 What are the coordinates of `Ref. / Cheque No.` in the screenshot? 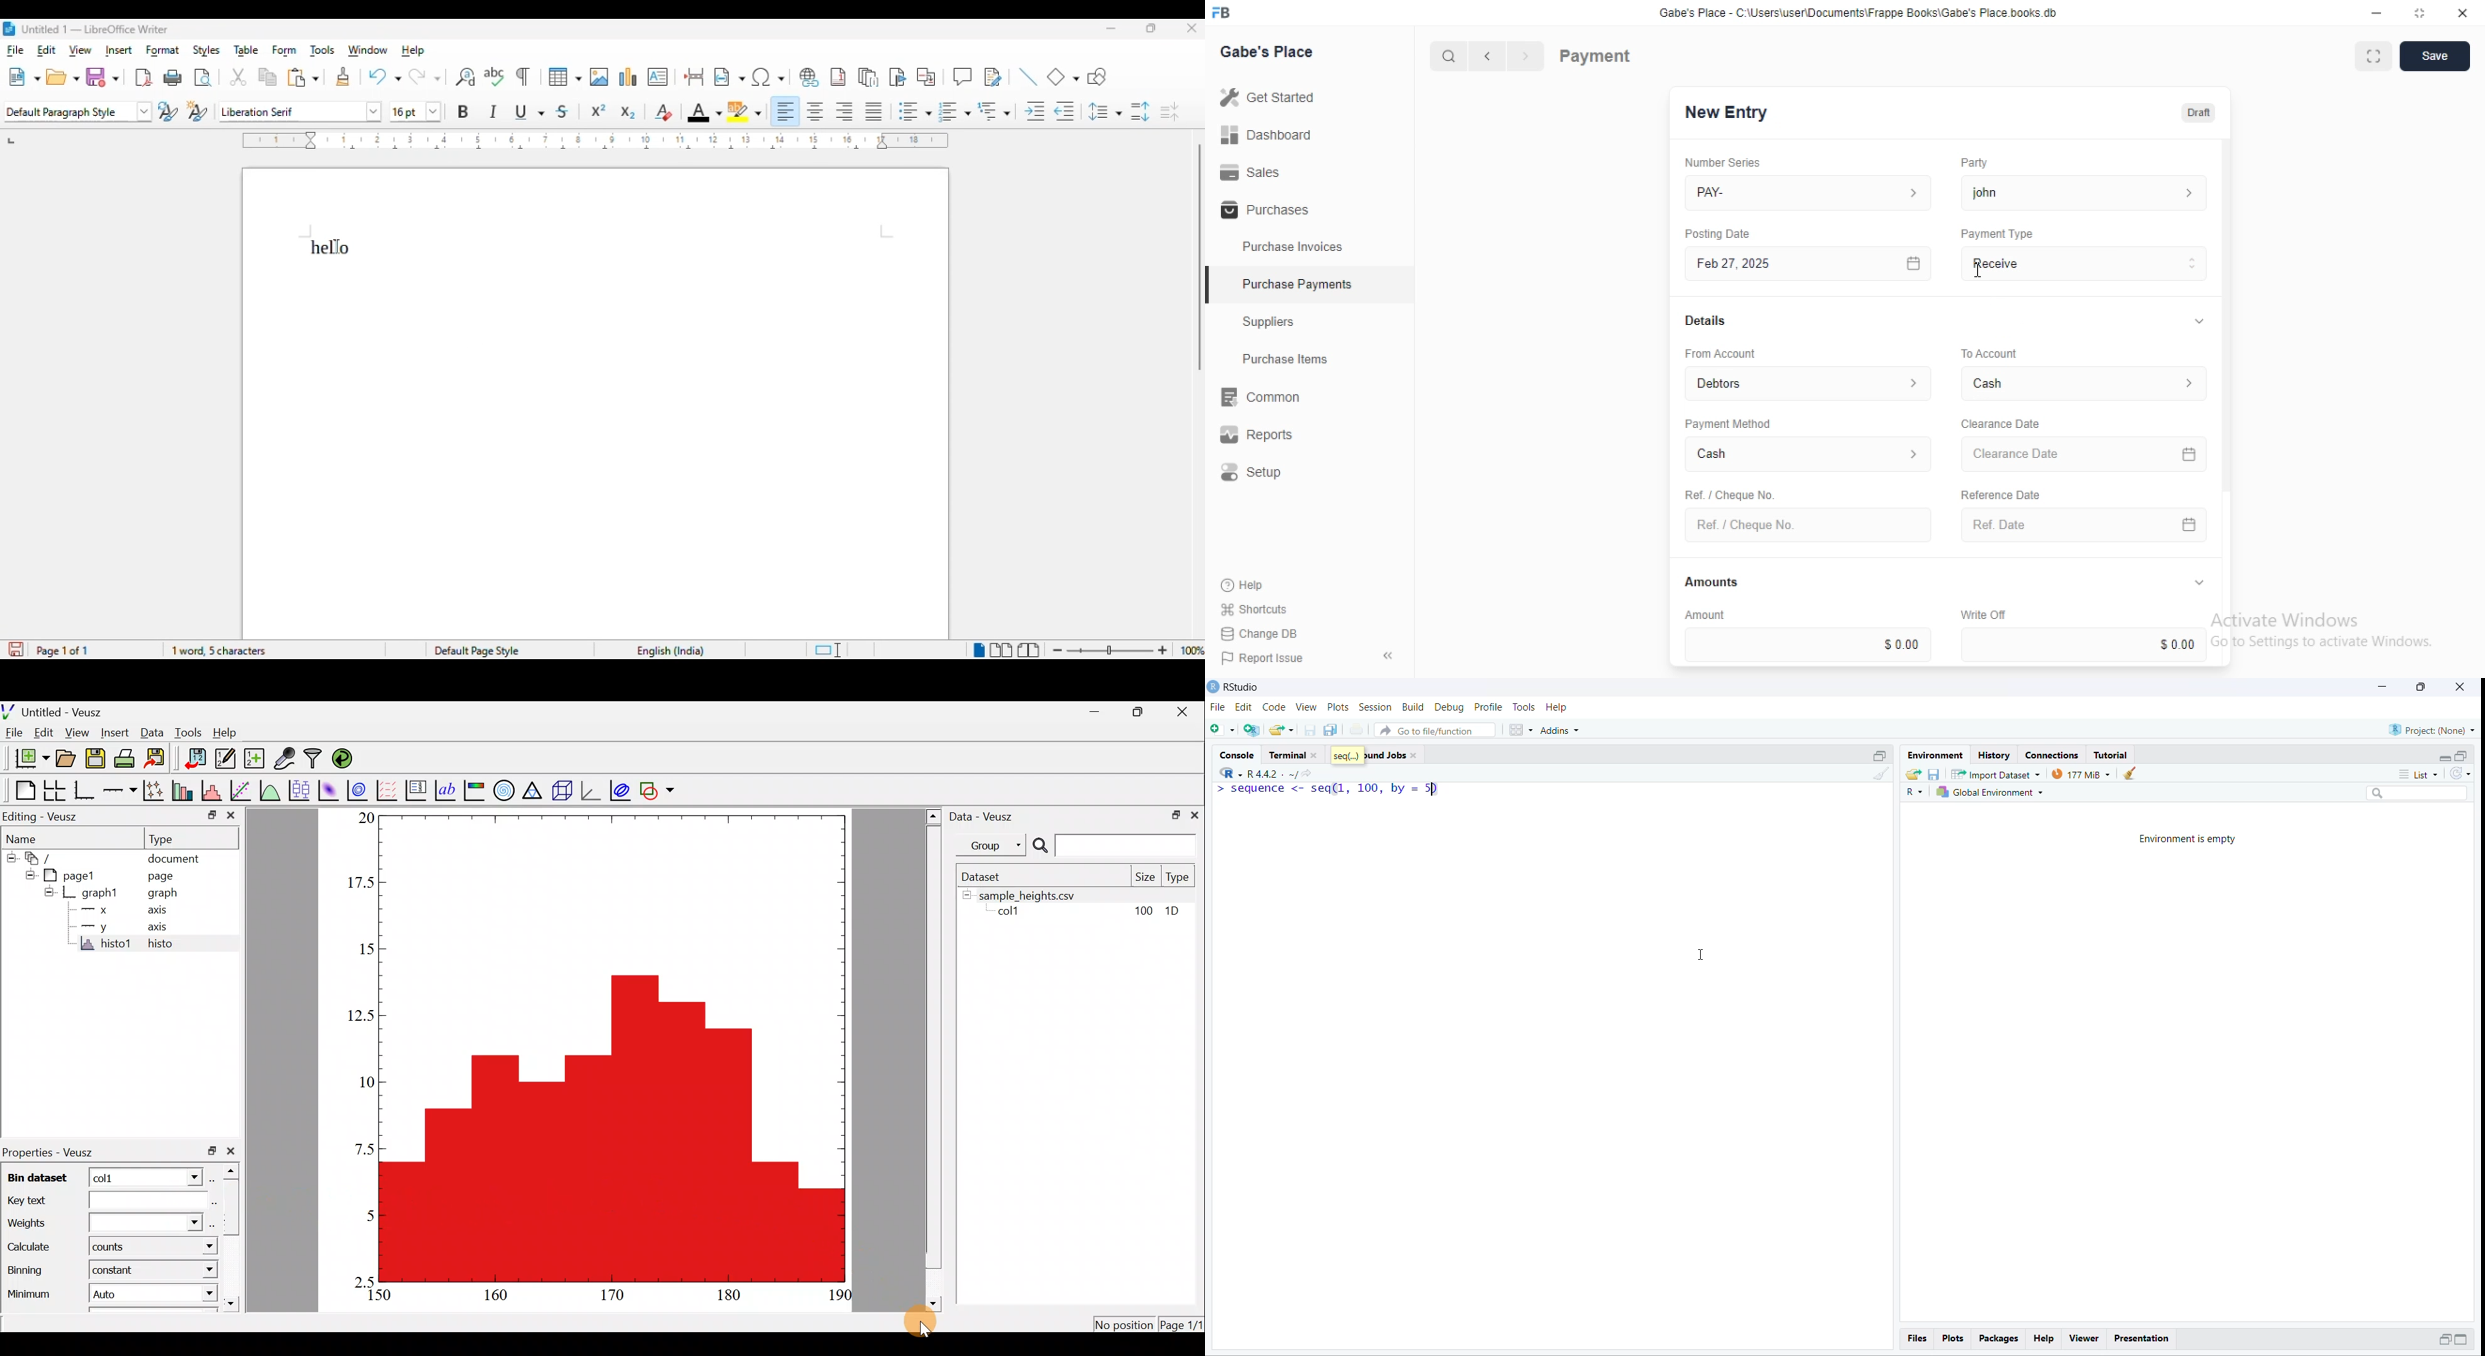 It's located at (1807, 525).